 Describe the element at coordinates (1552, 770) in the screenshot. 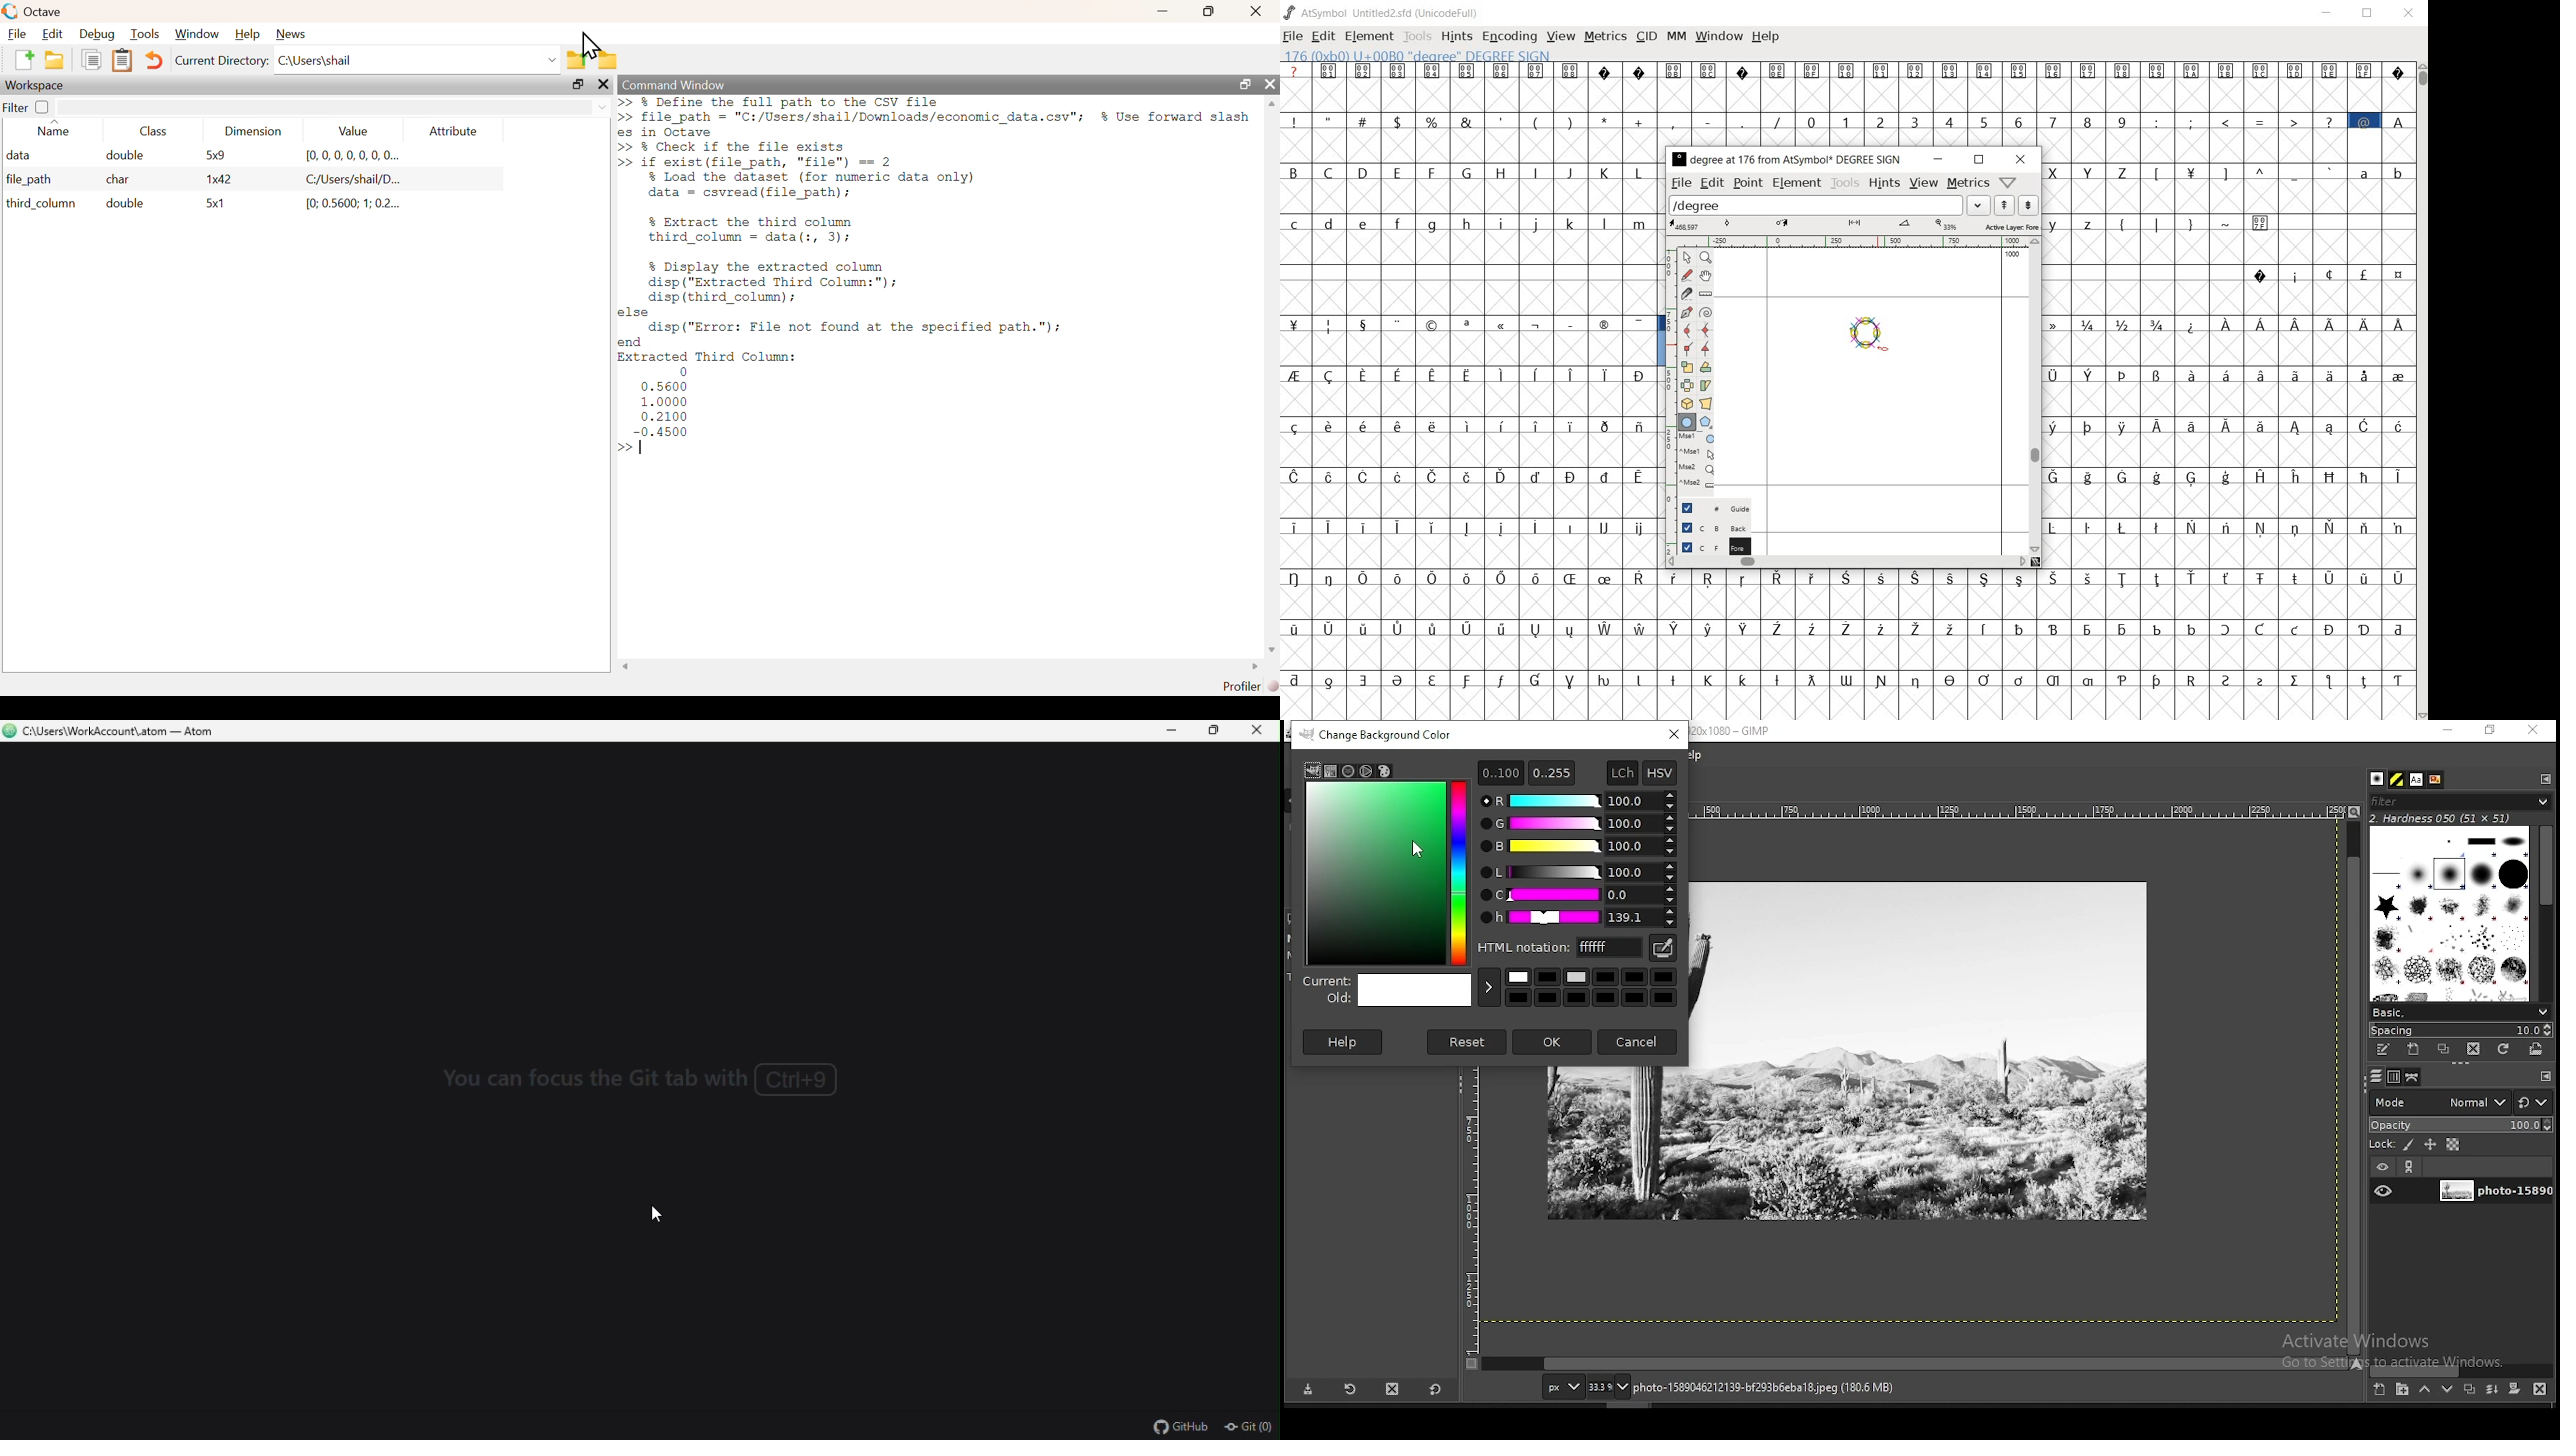

I see `0.255` at that location.